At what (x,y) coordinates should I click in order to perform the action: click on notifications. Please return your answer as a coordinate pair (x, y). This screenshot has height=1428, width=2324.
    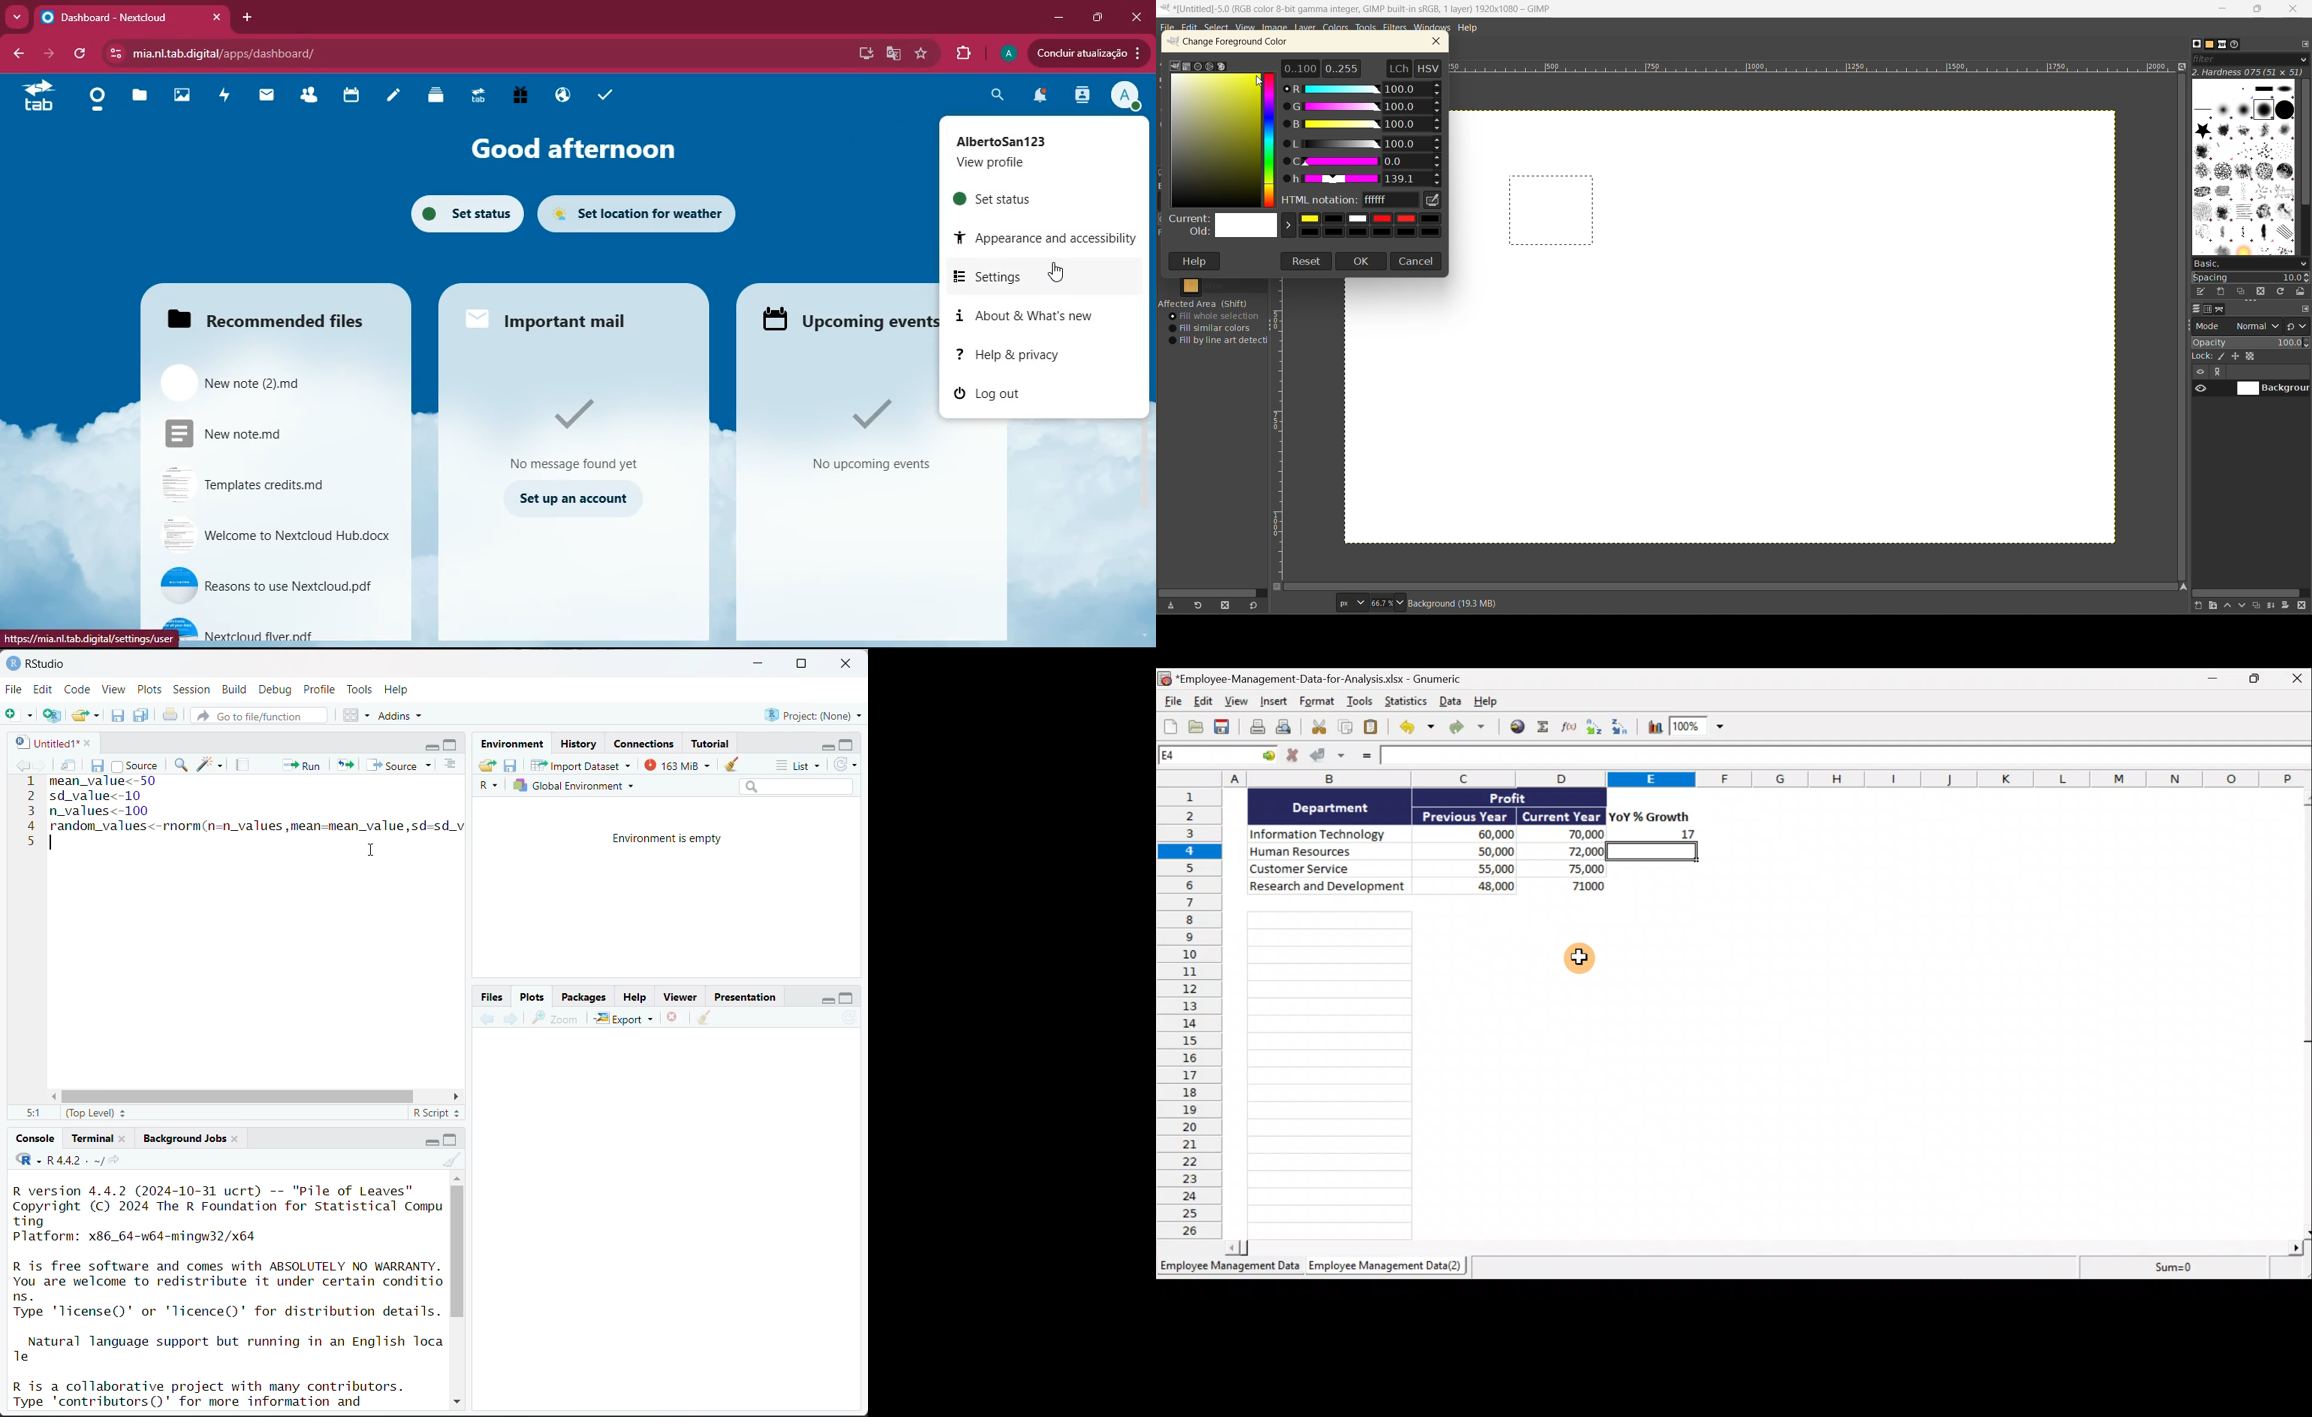
    Looking at the image, I should click on (1038, 97).